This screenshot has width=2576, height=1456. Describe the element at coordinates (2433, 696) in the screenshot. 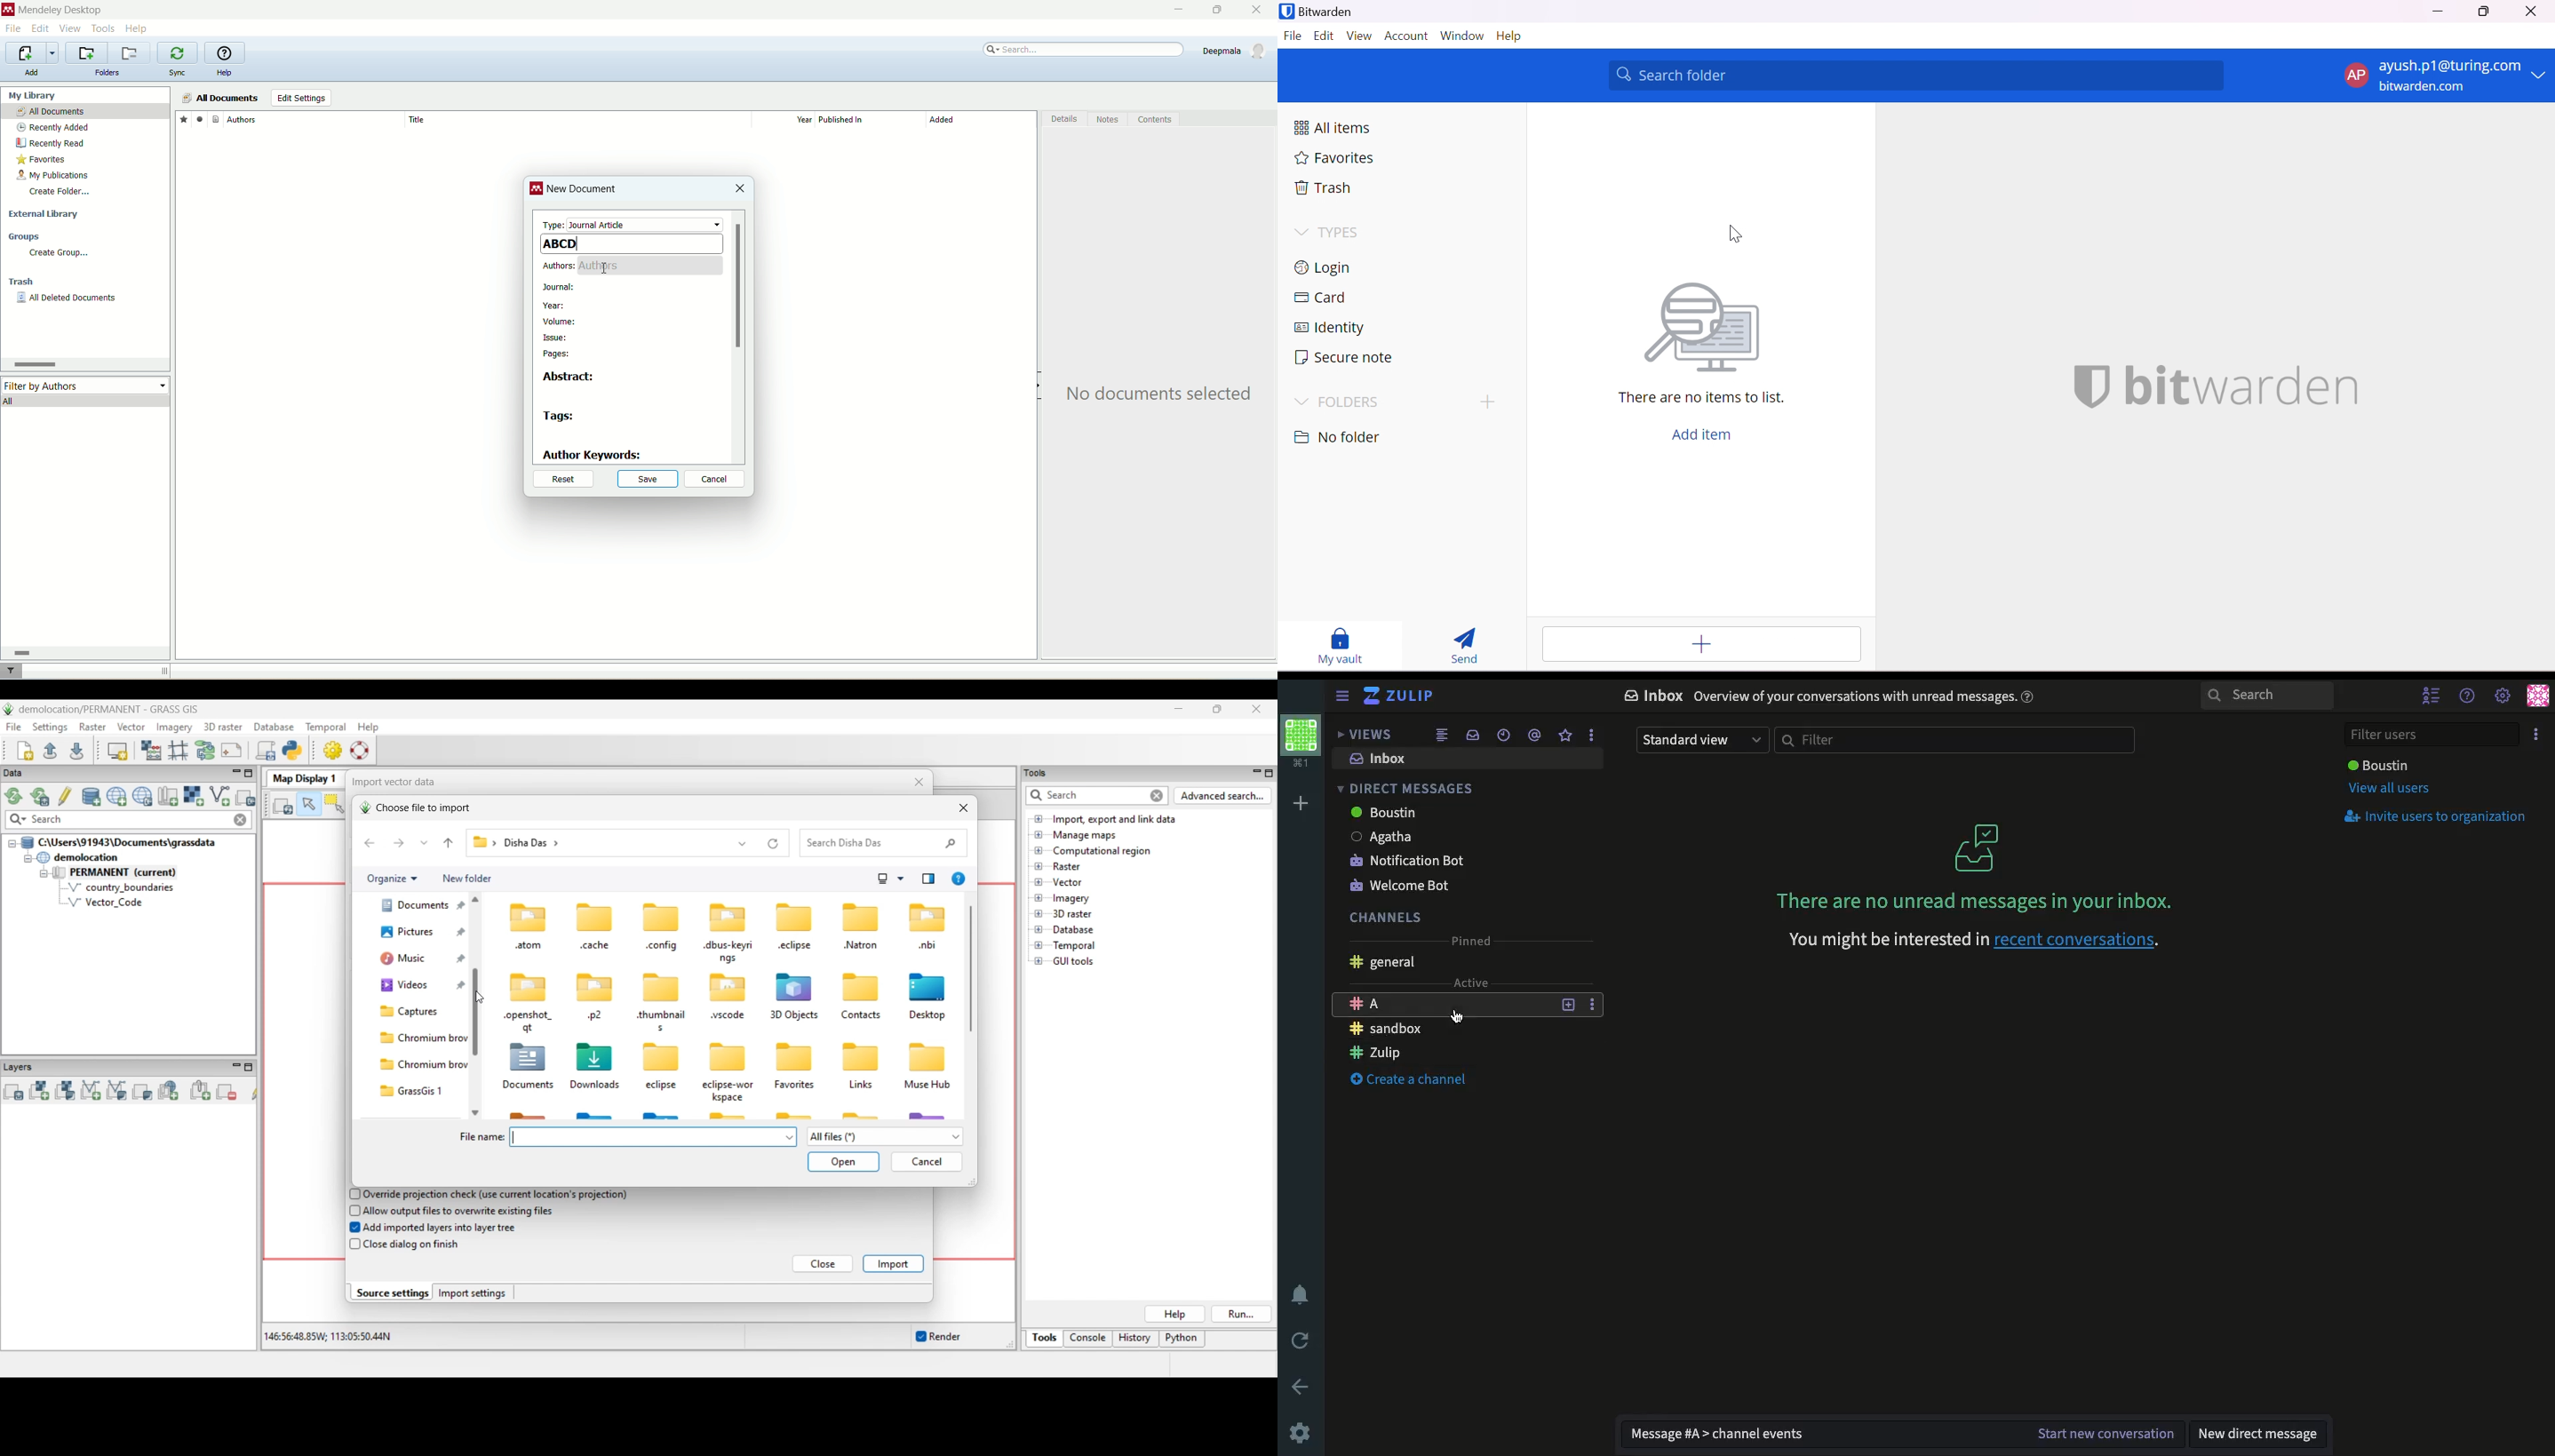

I see `Users list` at that location.